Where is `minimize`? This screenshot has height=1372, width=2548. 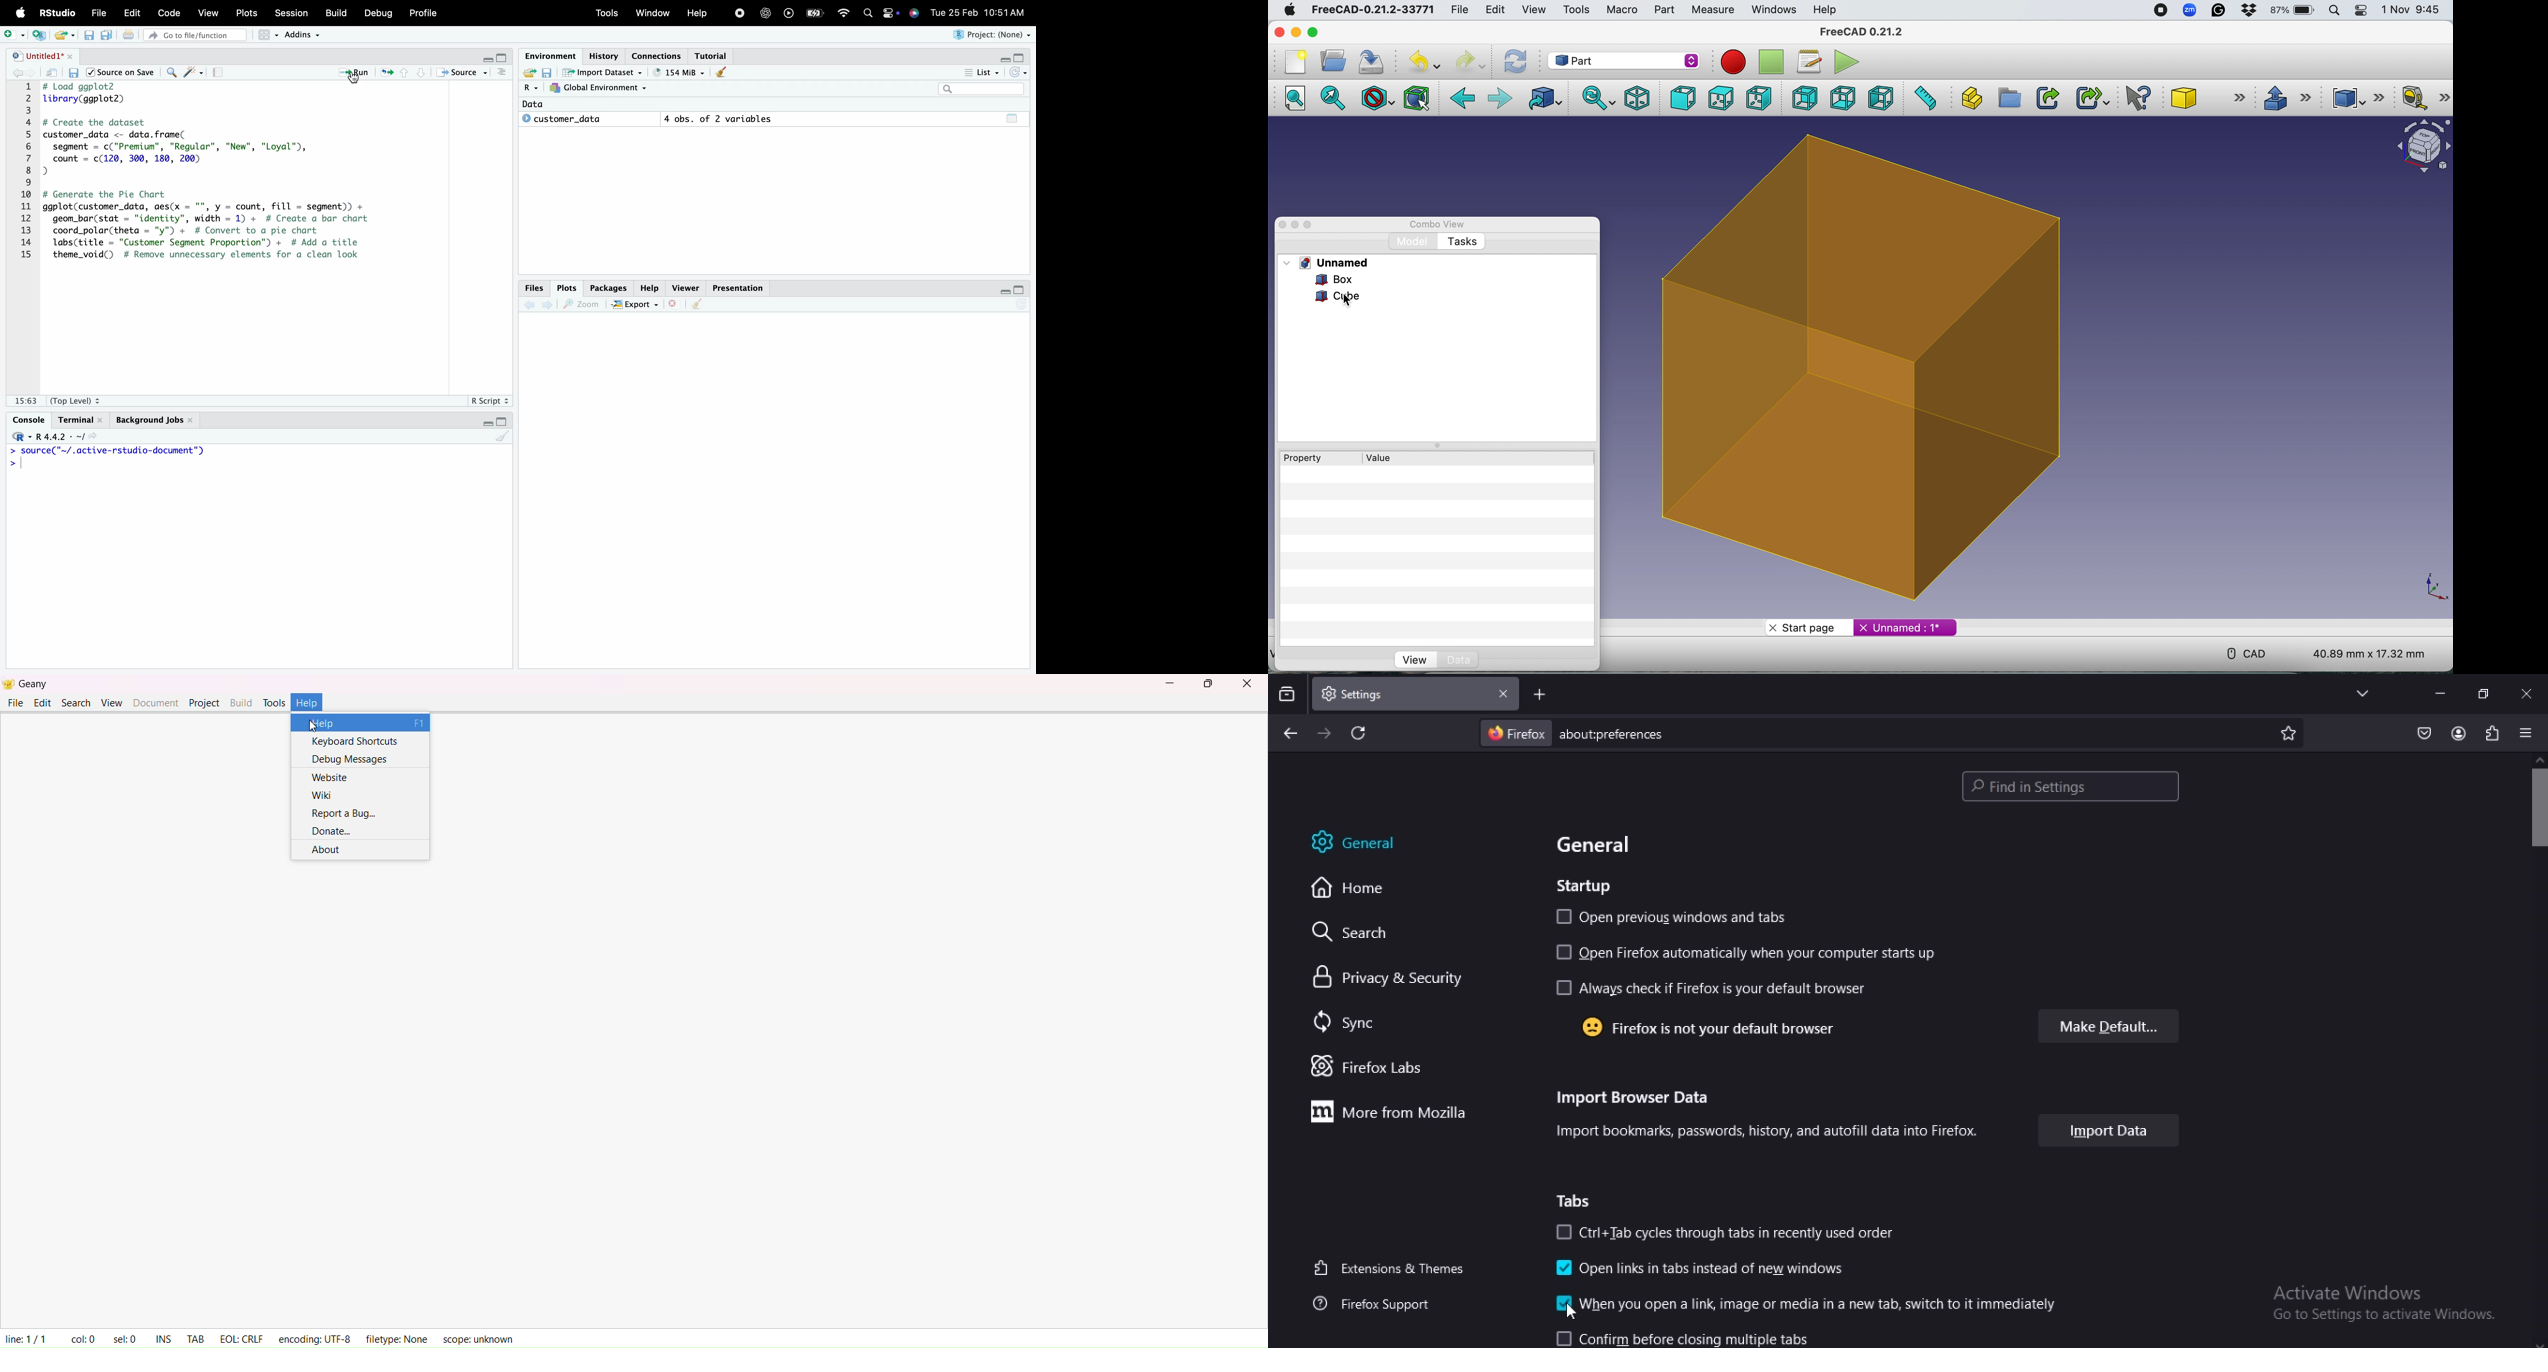
minimize is located at coordinates (1170, 683).